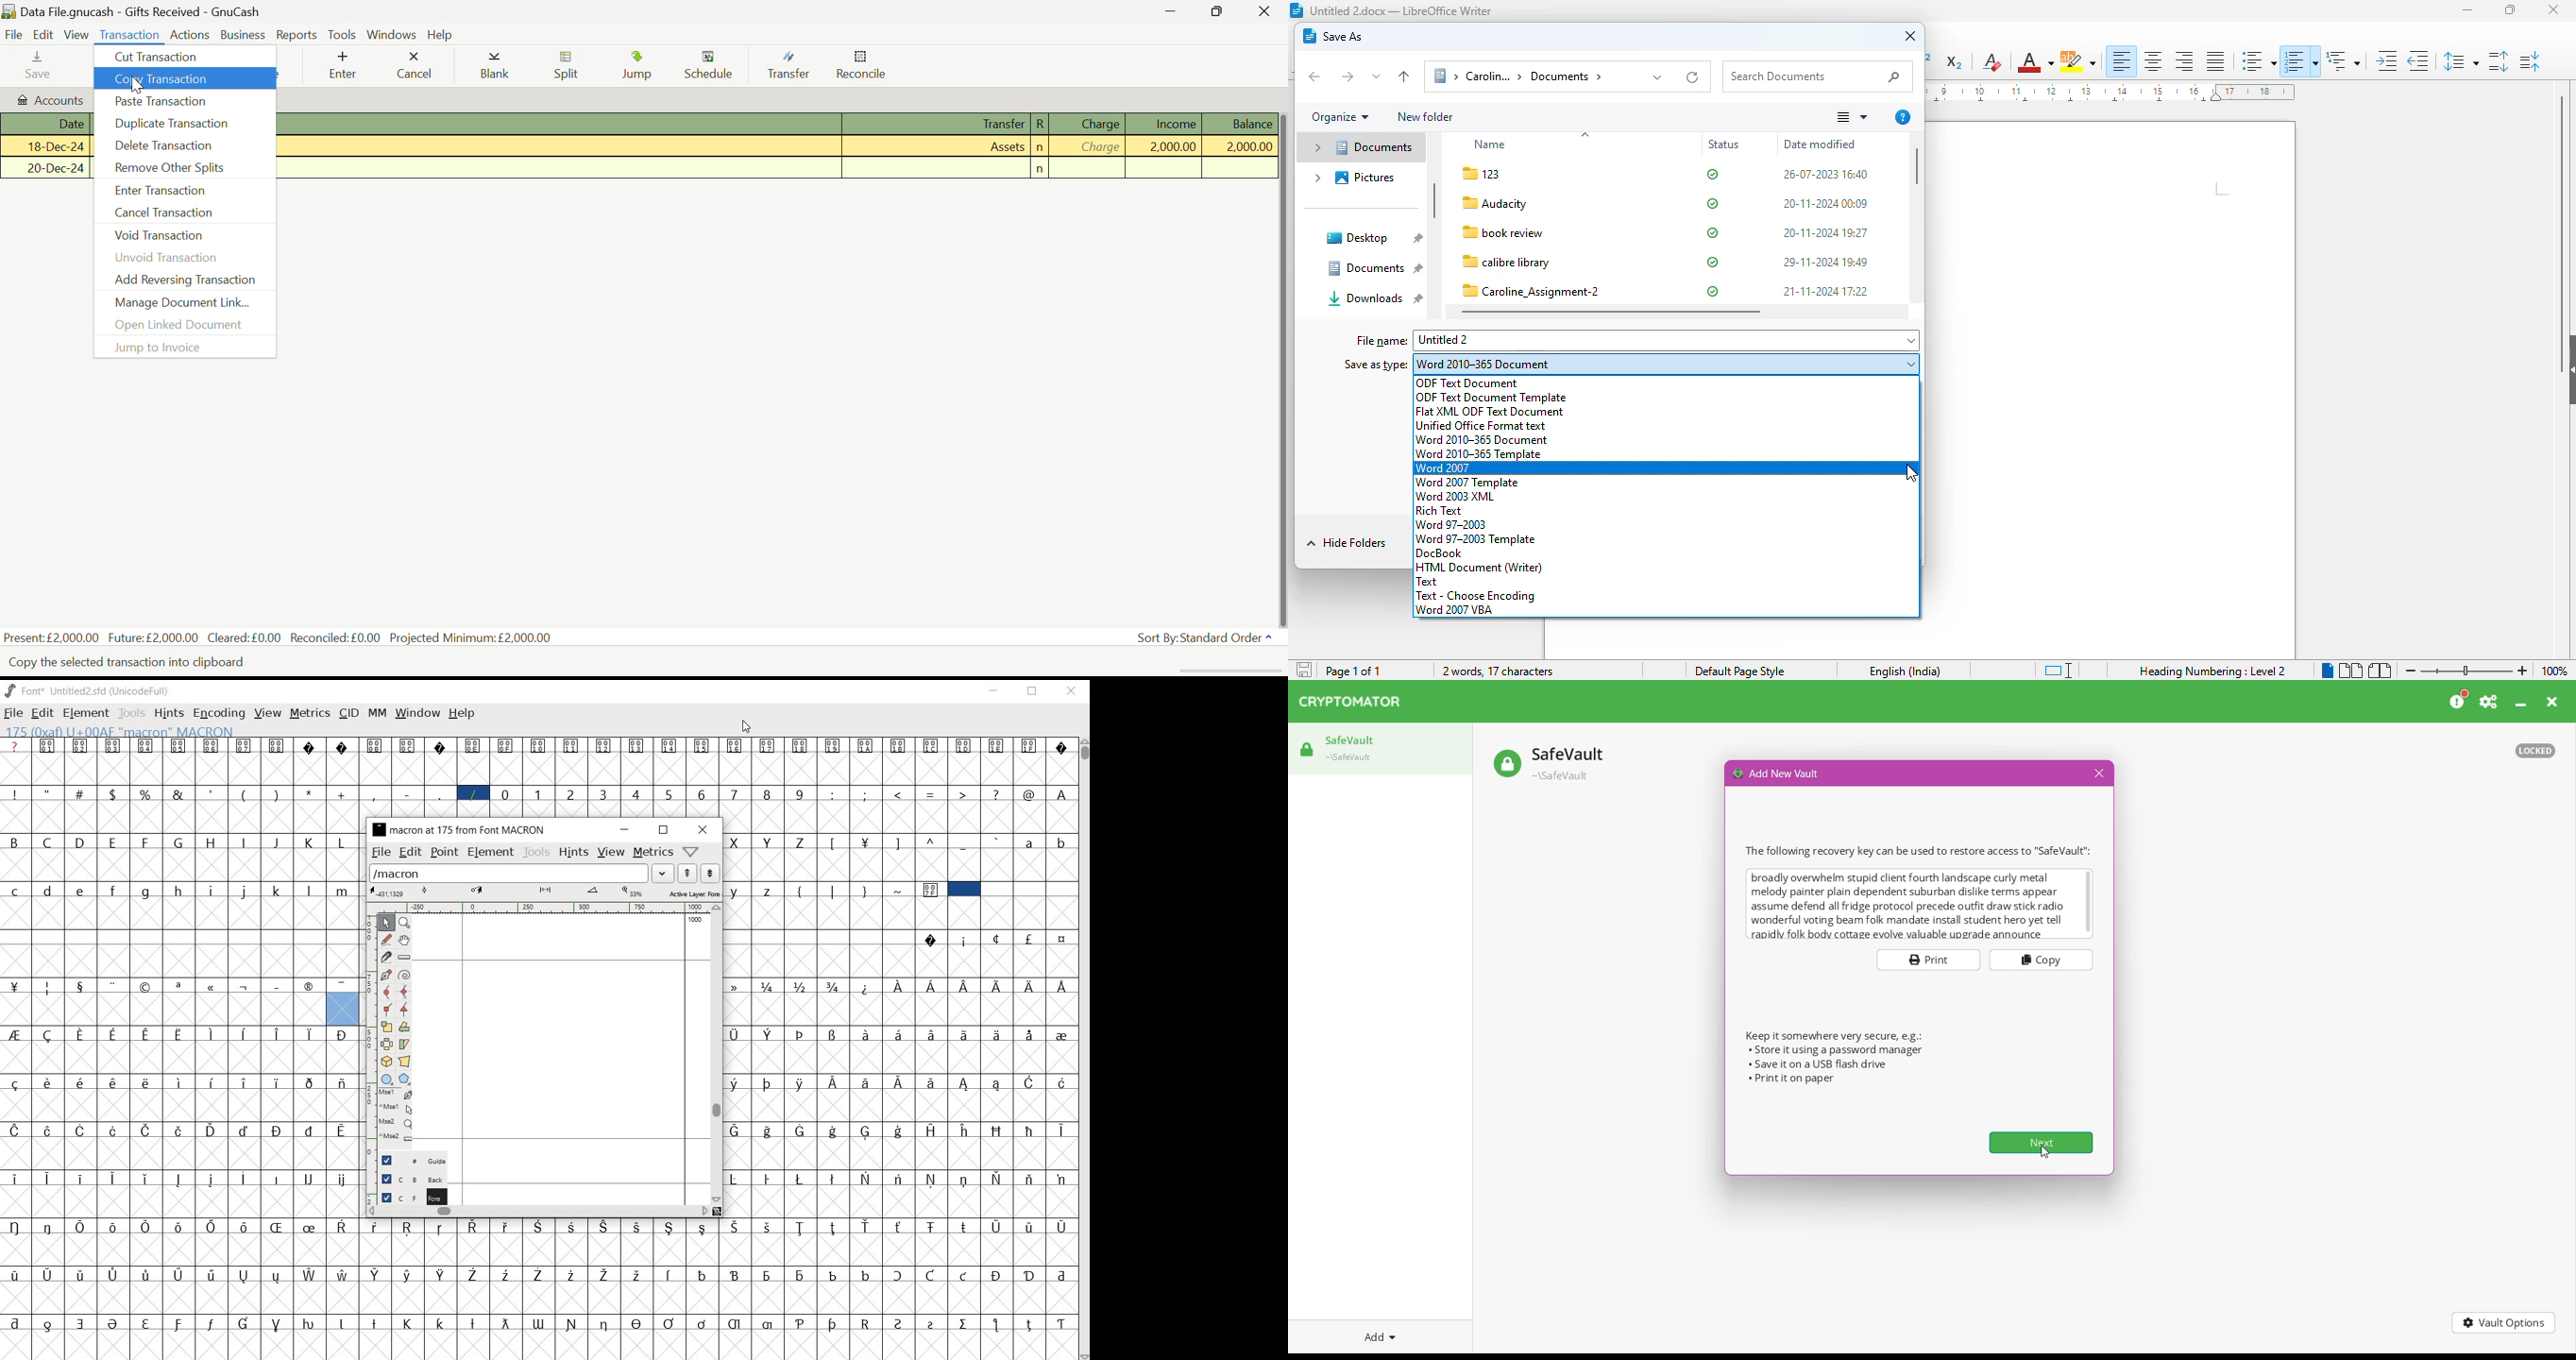  Describe the element at coordinates (1425, 116) in the screenshot. I see `new folder` at that location.